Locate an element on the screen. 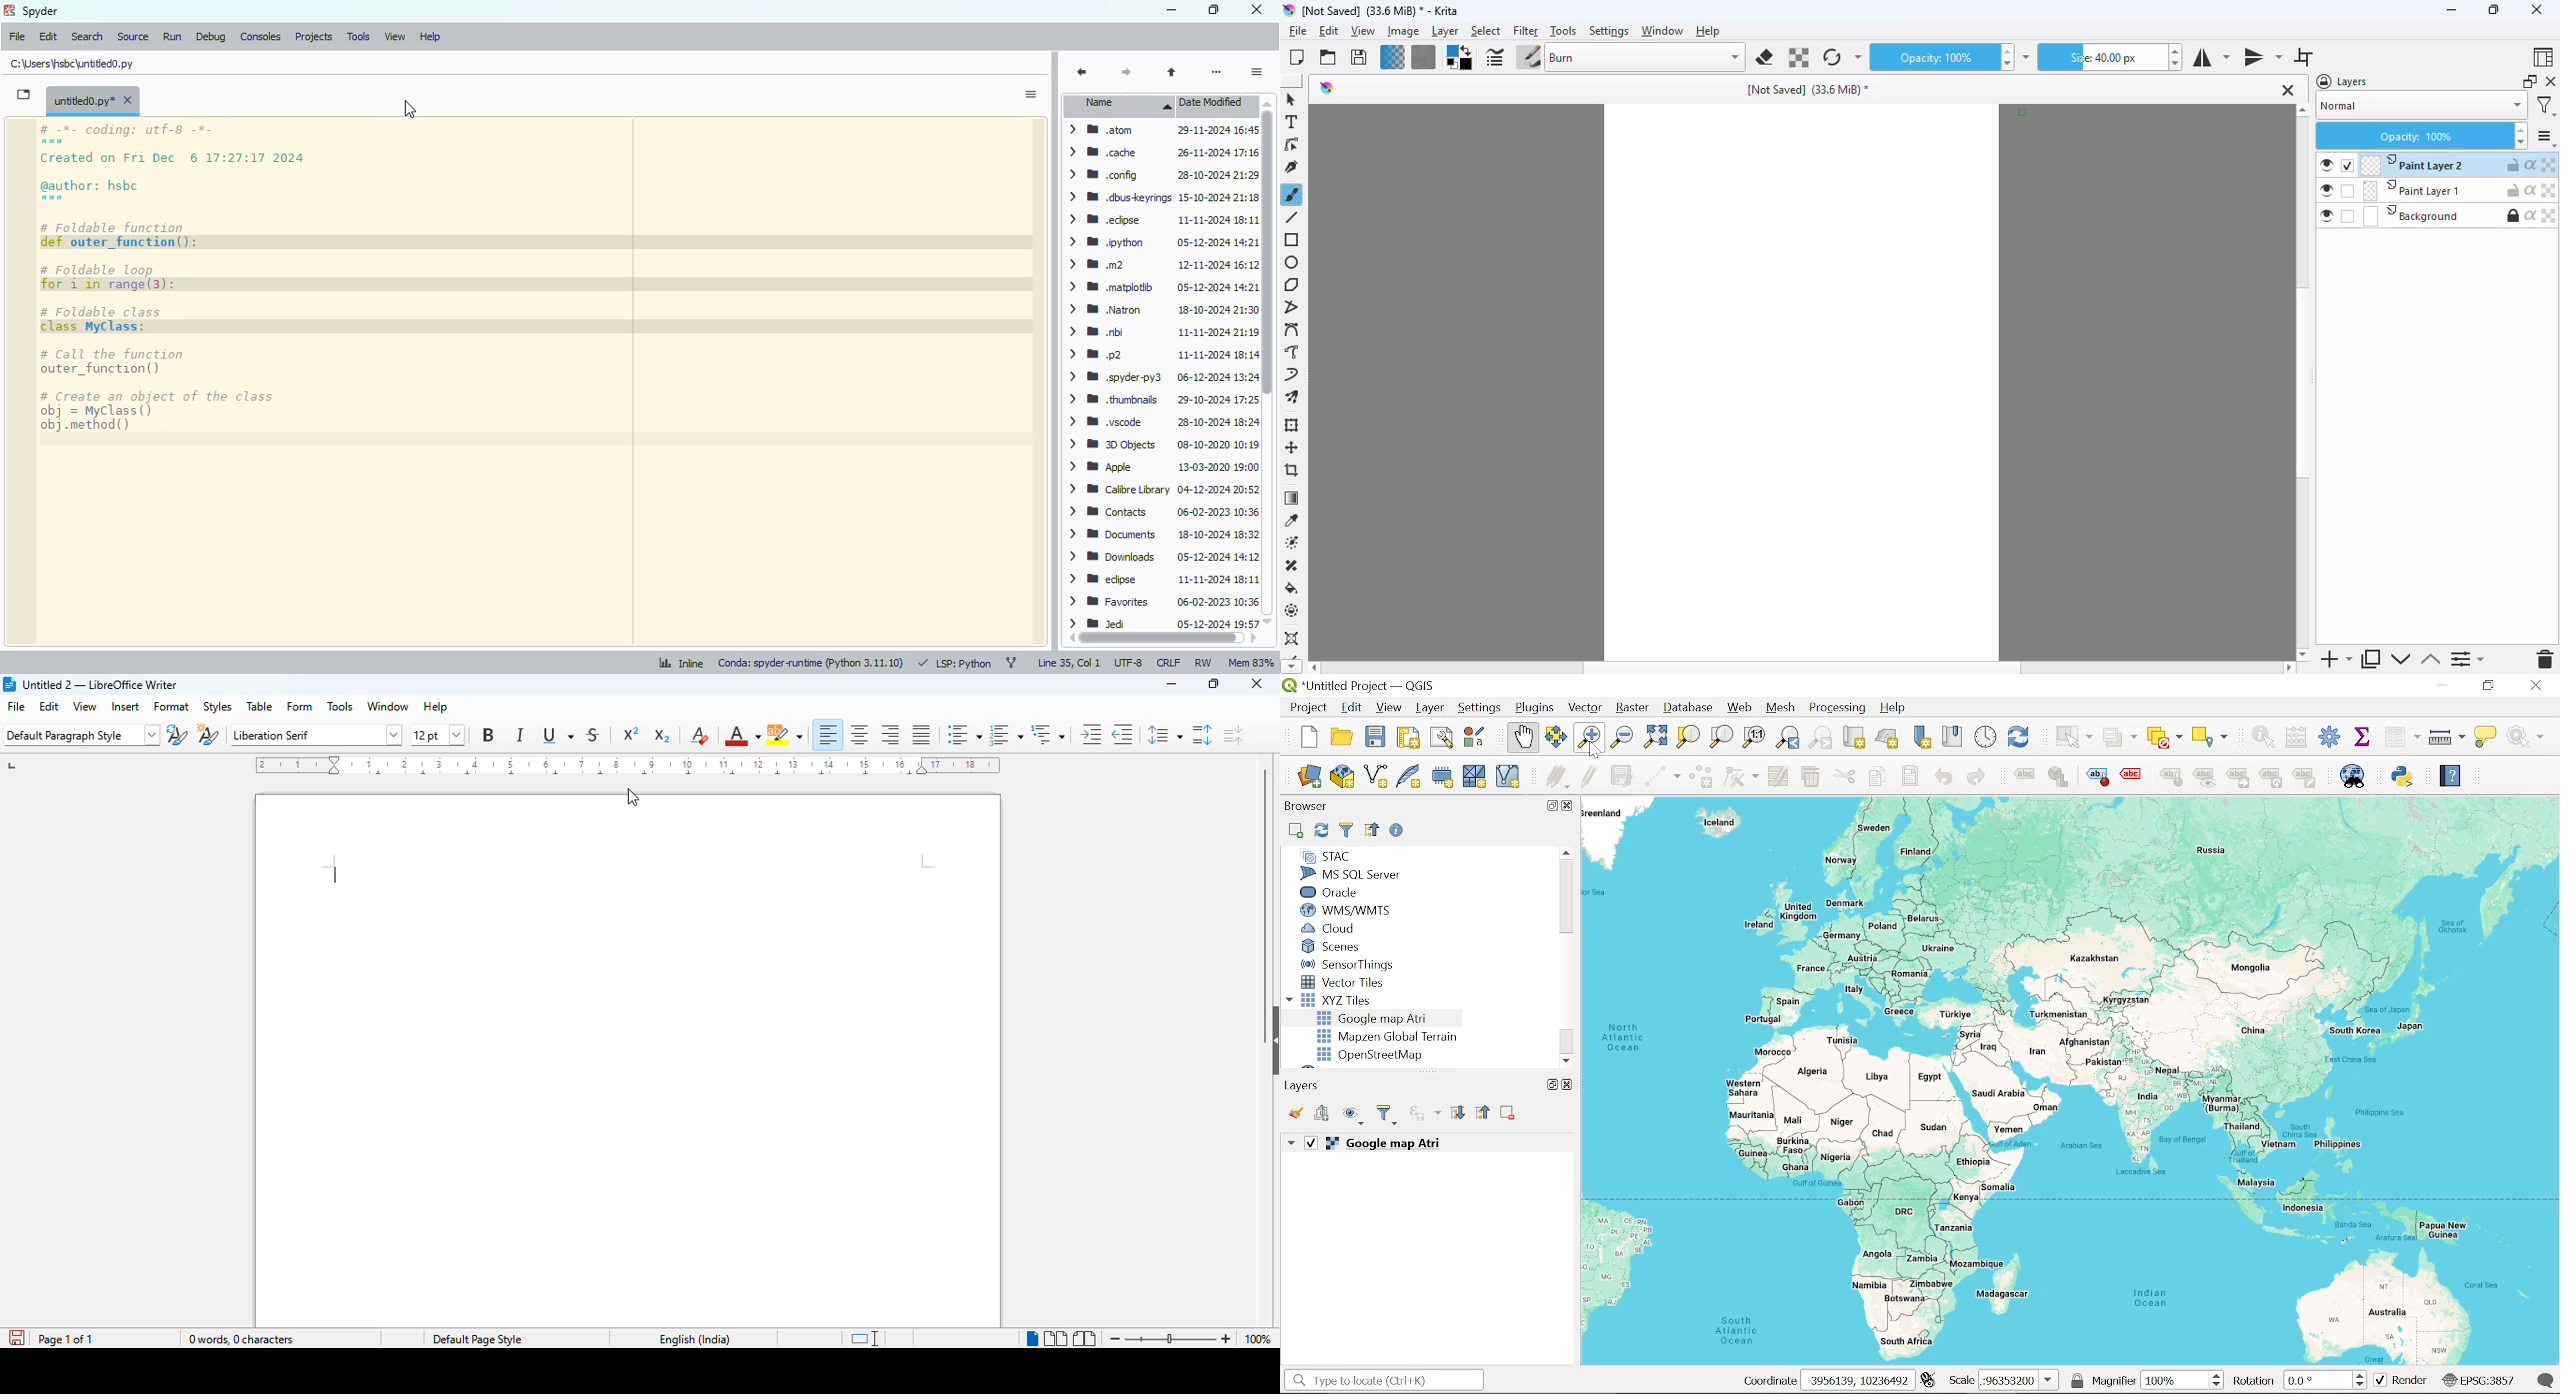 The image size is (2576, 1400). file is located at coordinates (1298, 31).